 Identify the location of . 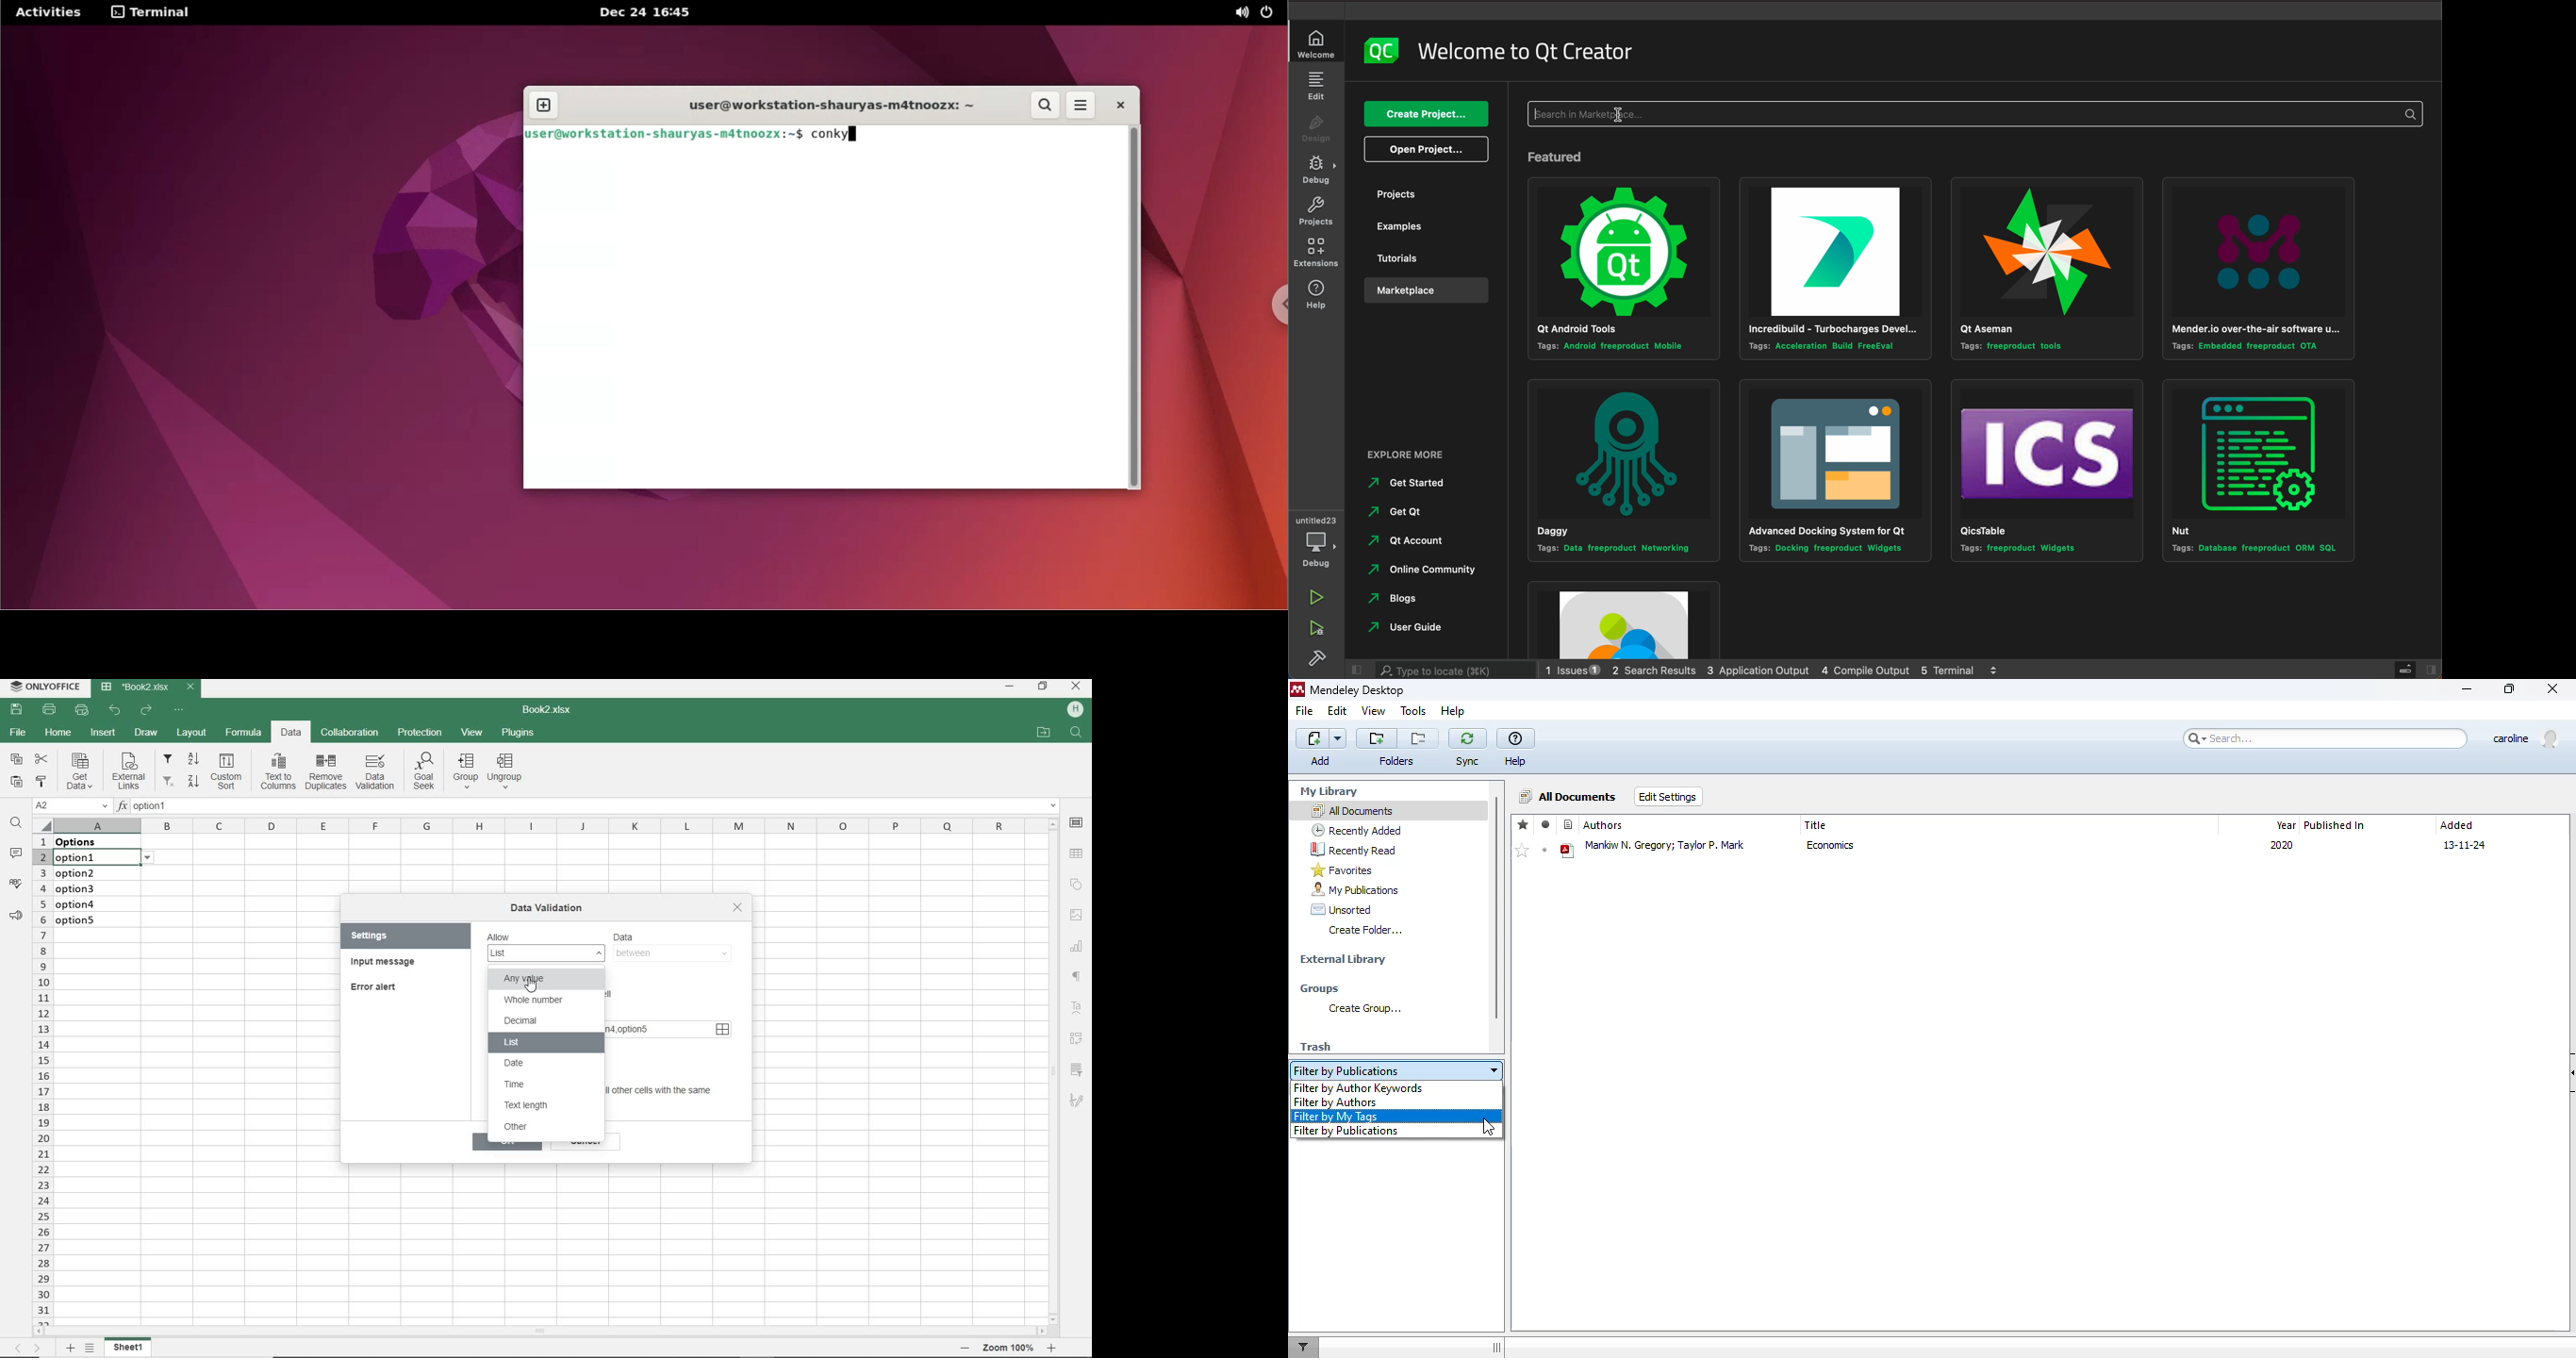
(1622, 469).